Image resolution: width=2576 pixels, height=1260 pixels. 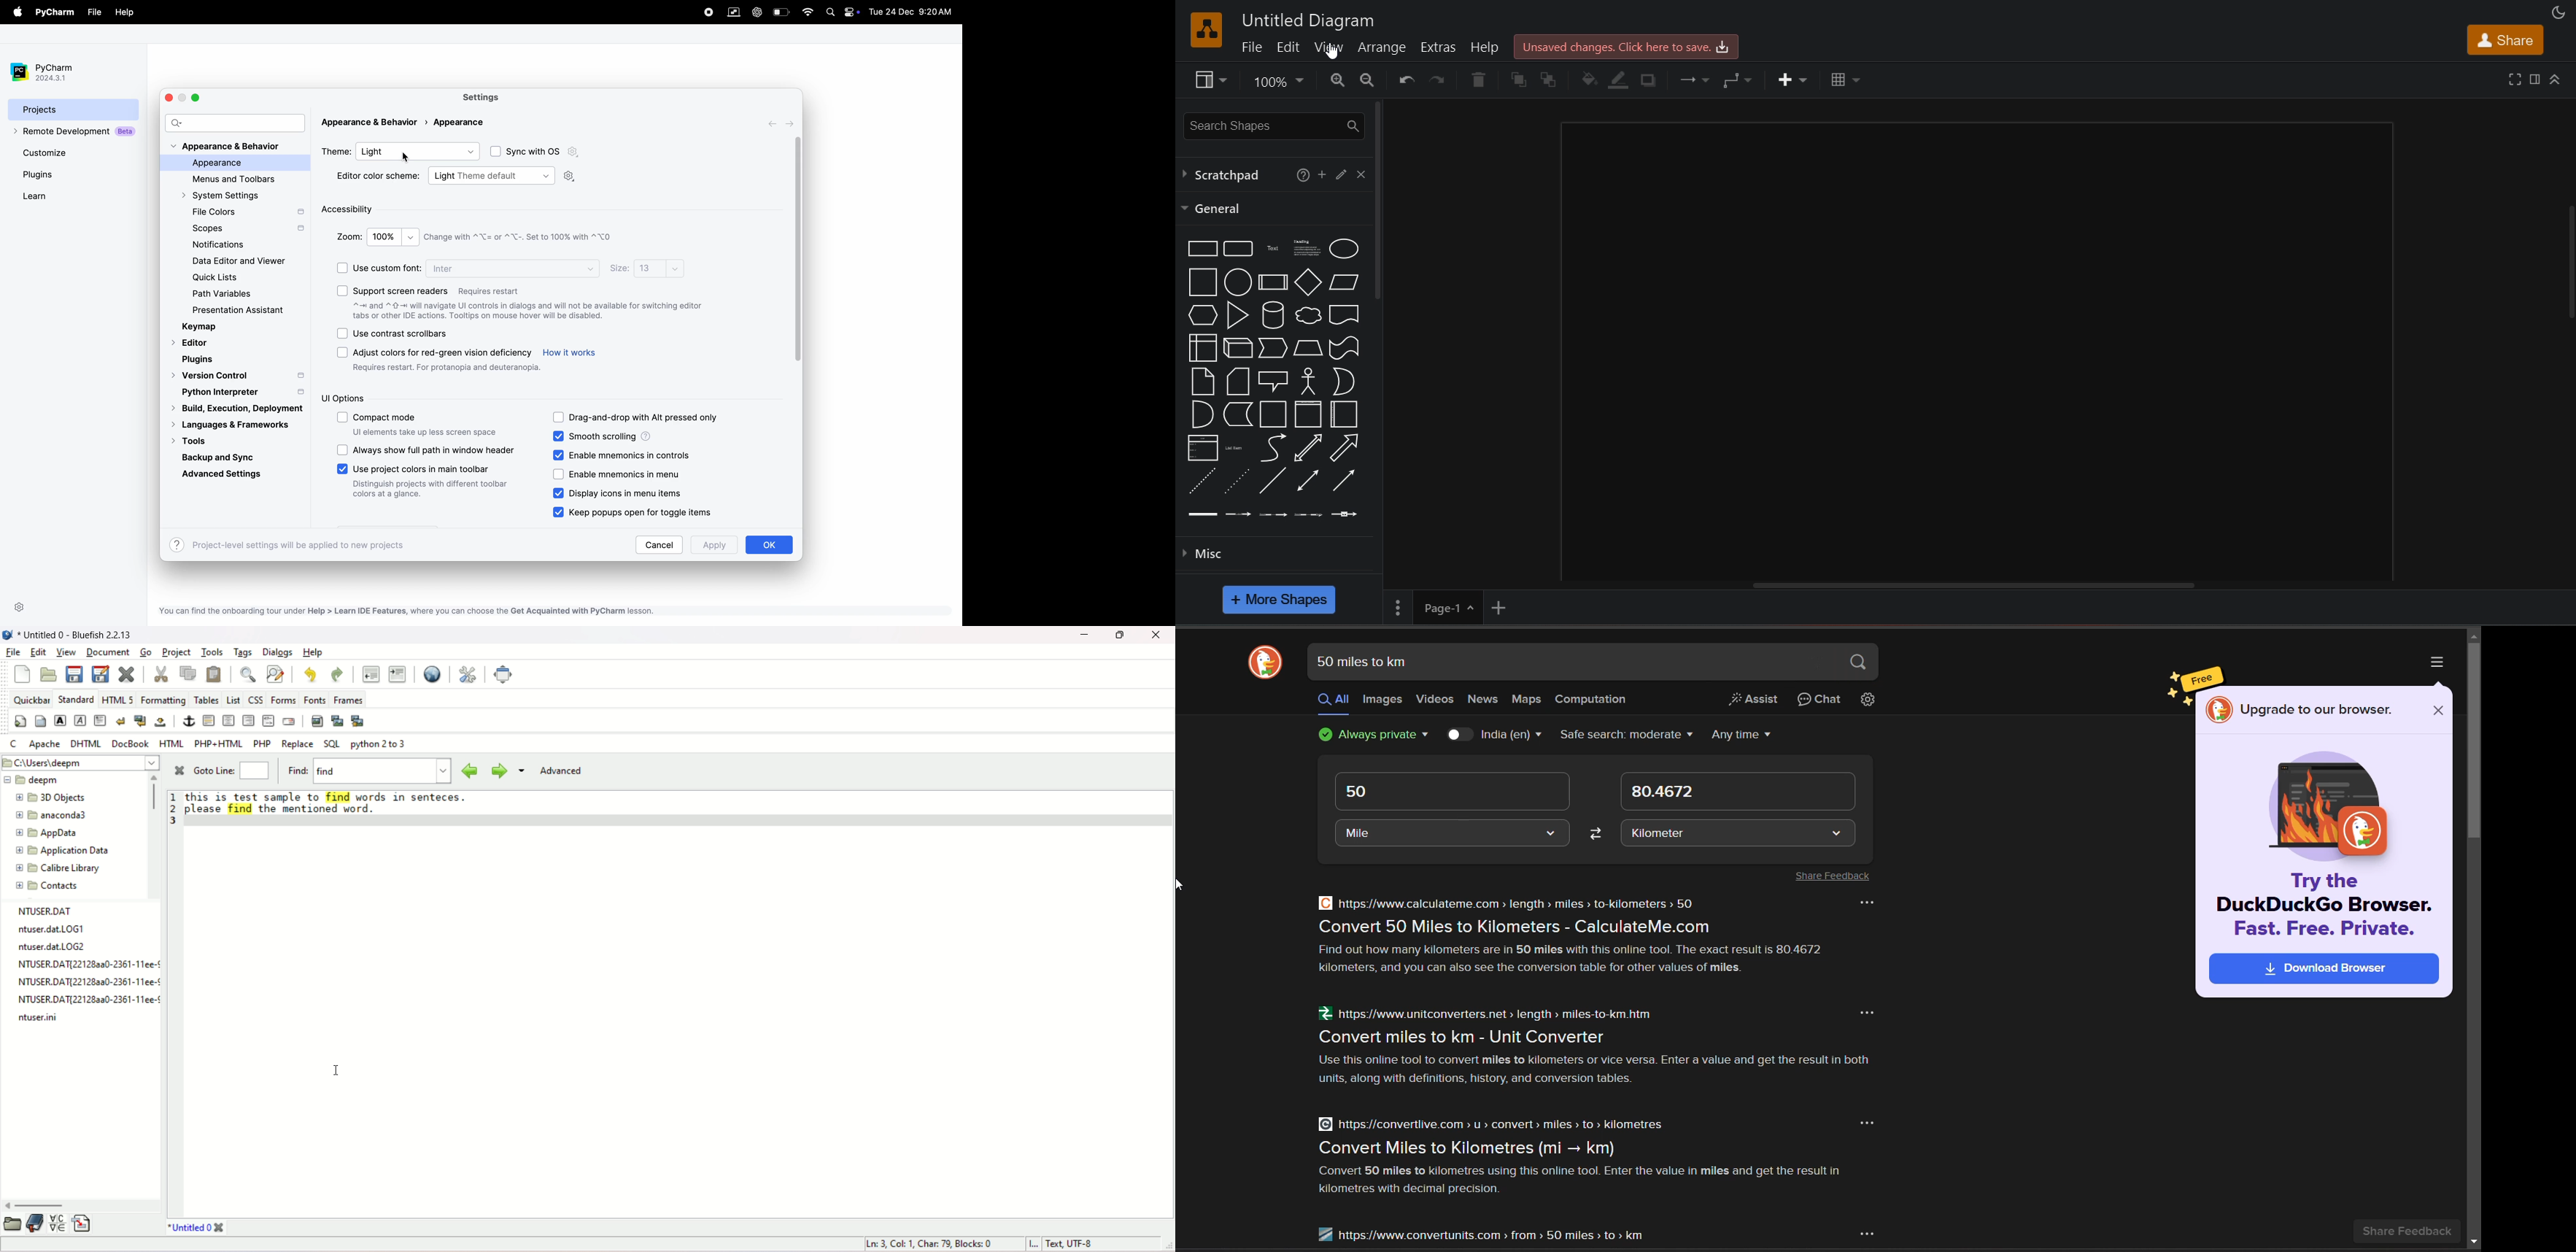 What do you see at coordinates (1202, 482) in the screenshot?
I see `dashed linr` at bounding box center [1202, 482].